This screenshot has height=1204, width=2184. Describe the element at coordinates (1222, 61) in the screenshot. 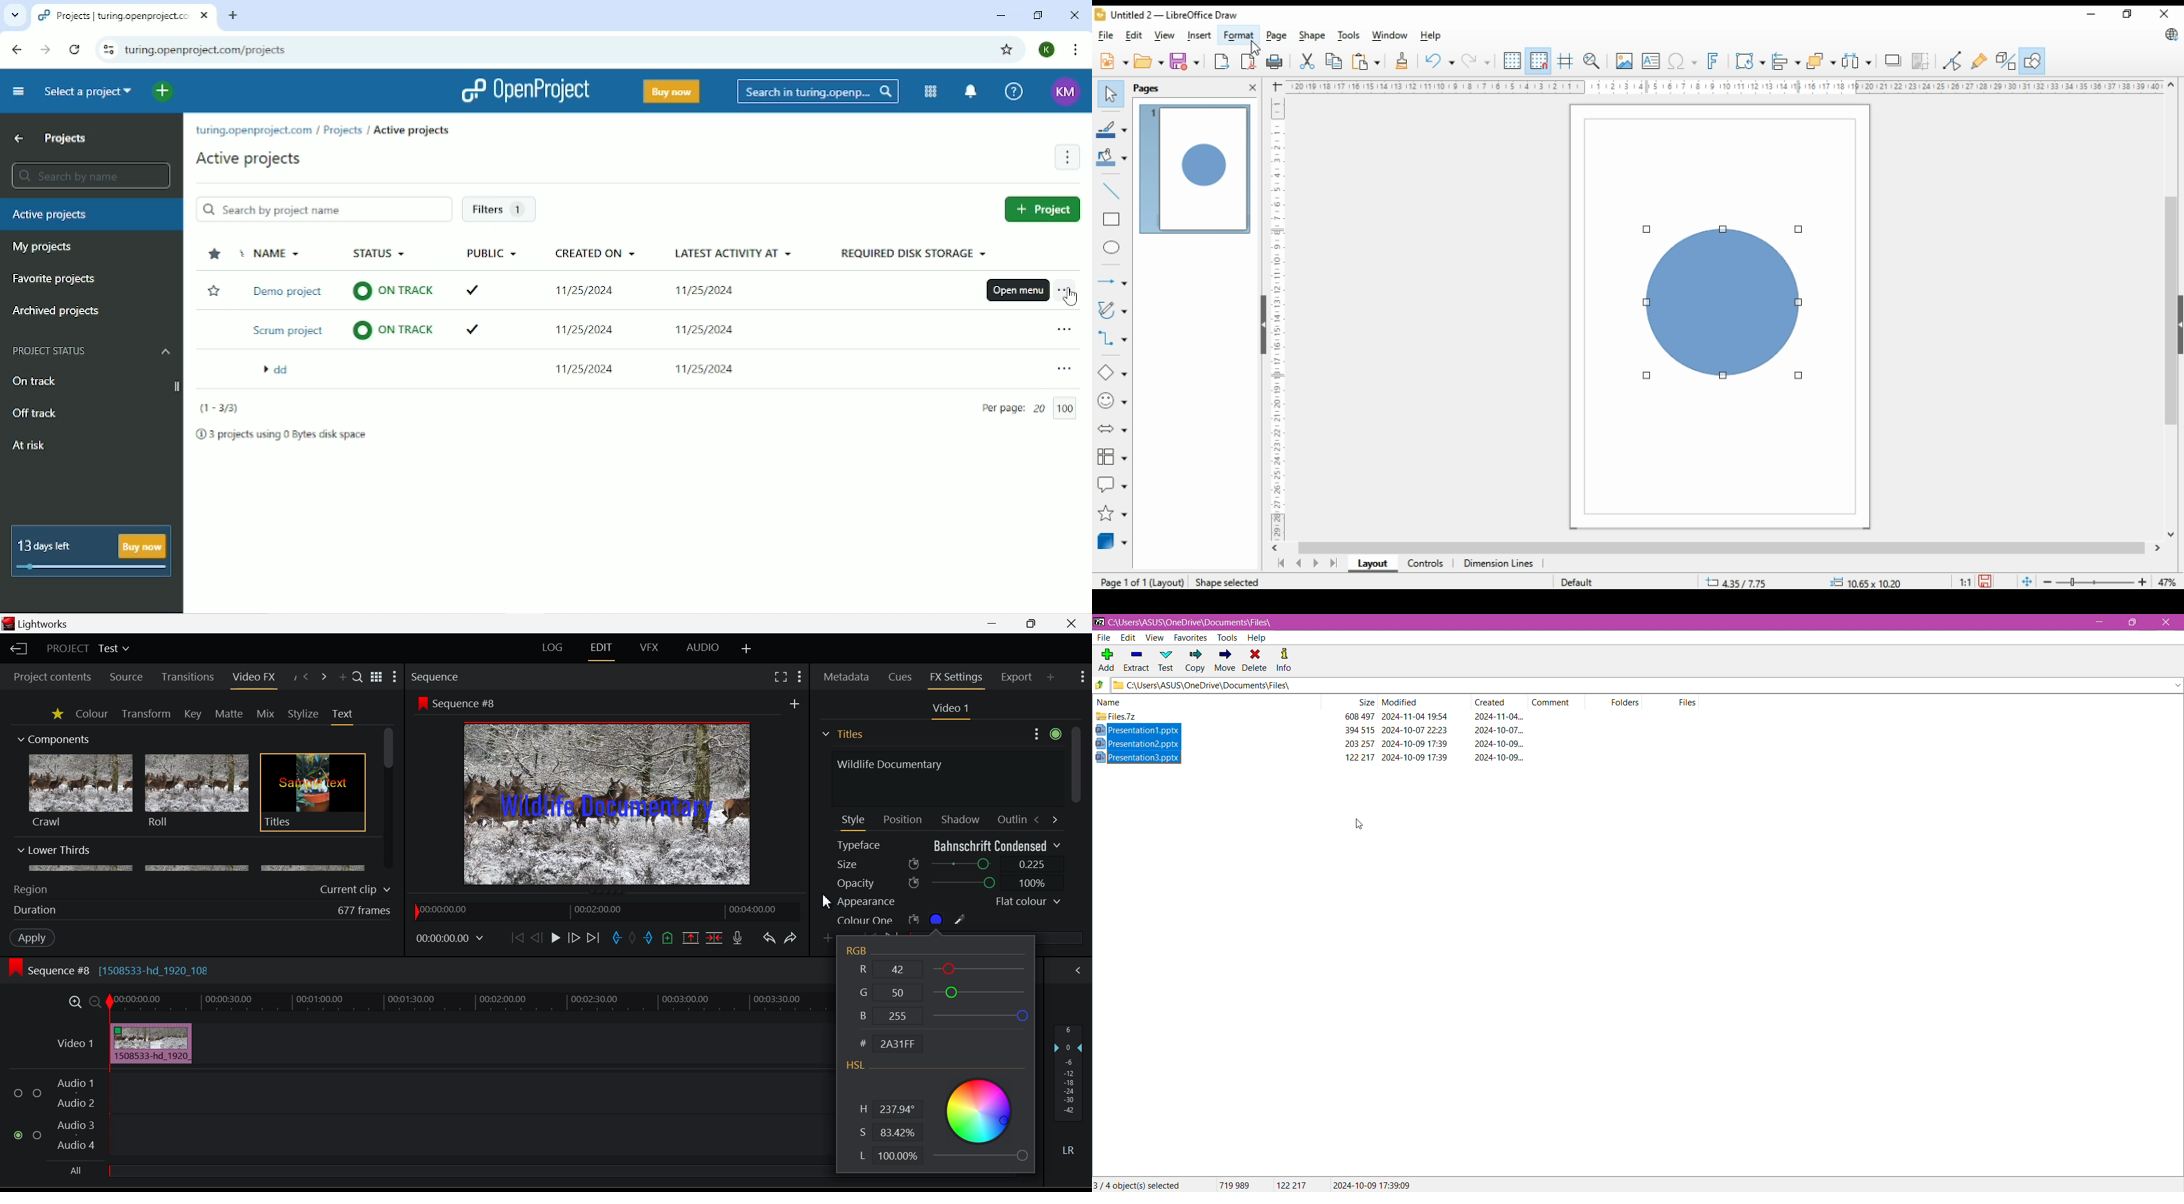

I see `export` at that location.